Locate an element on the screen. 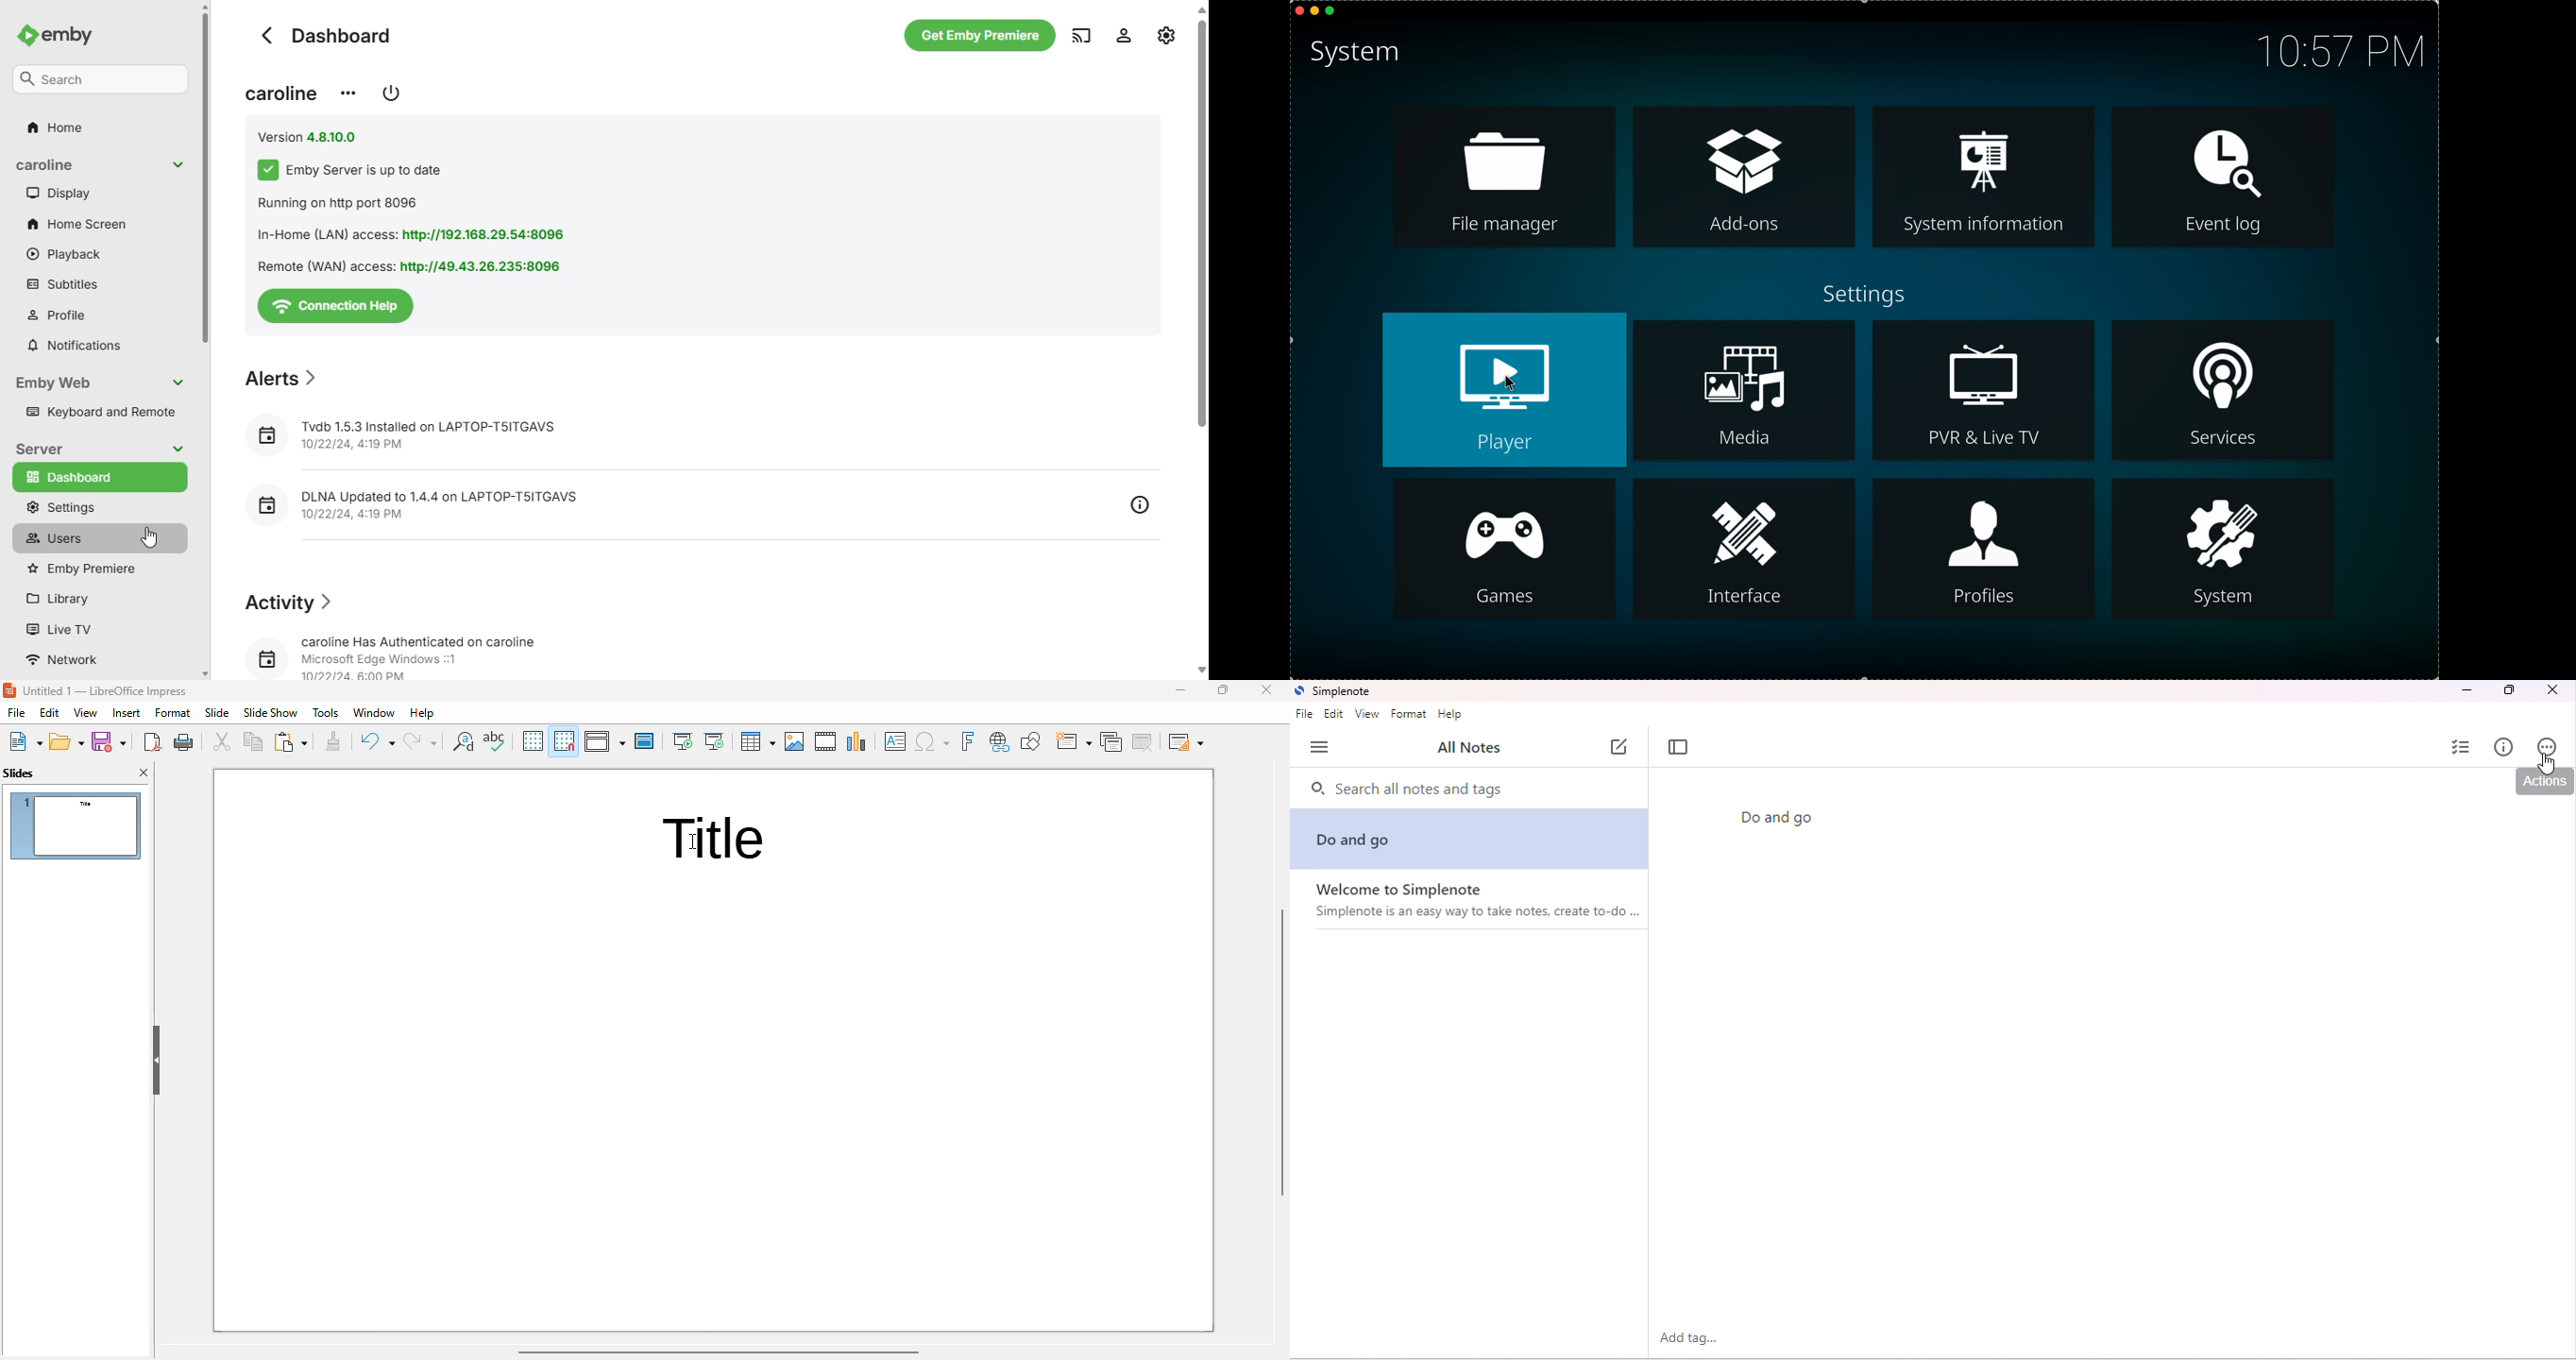  logo is located at coordinates (10, 690).